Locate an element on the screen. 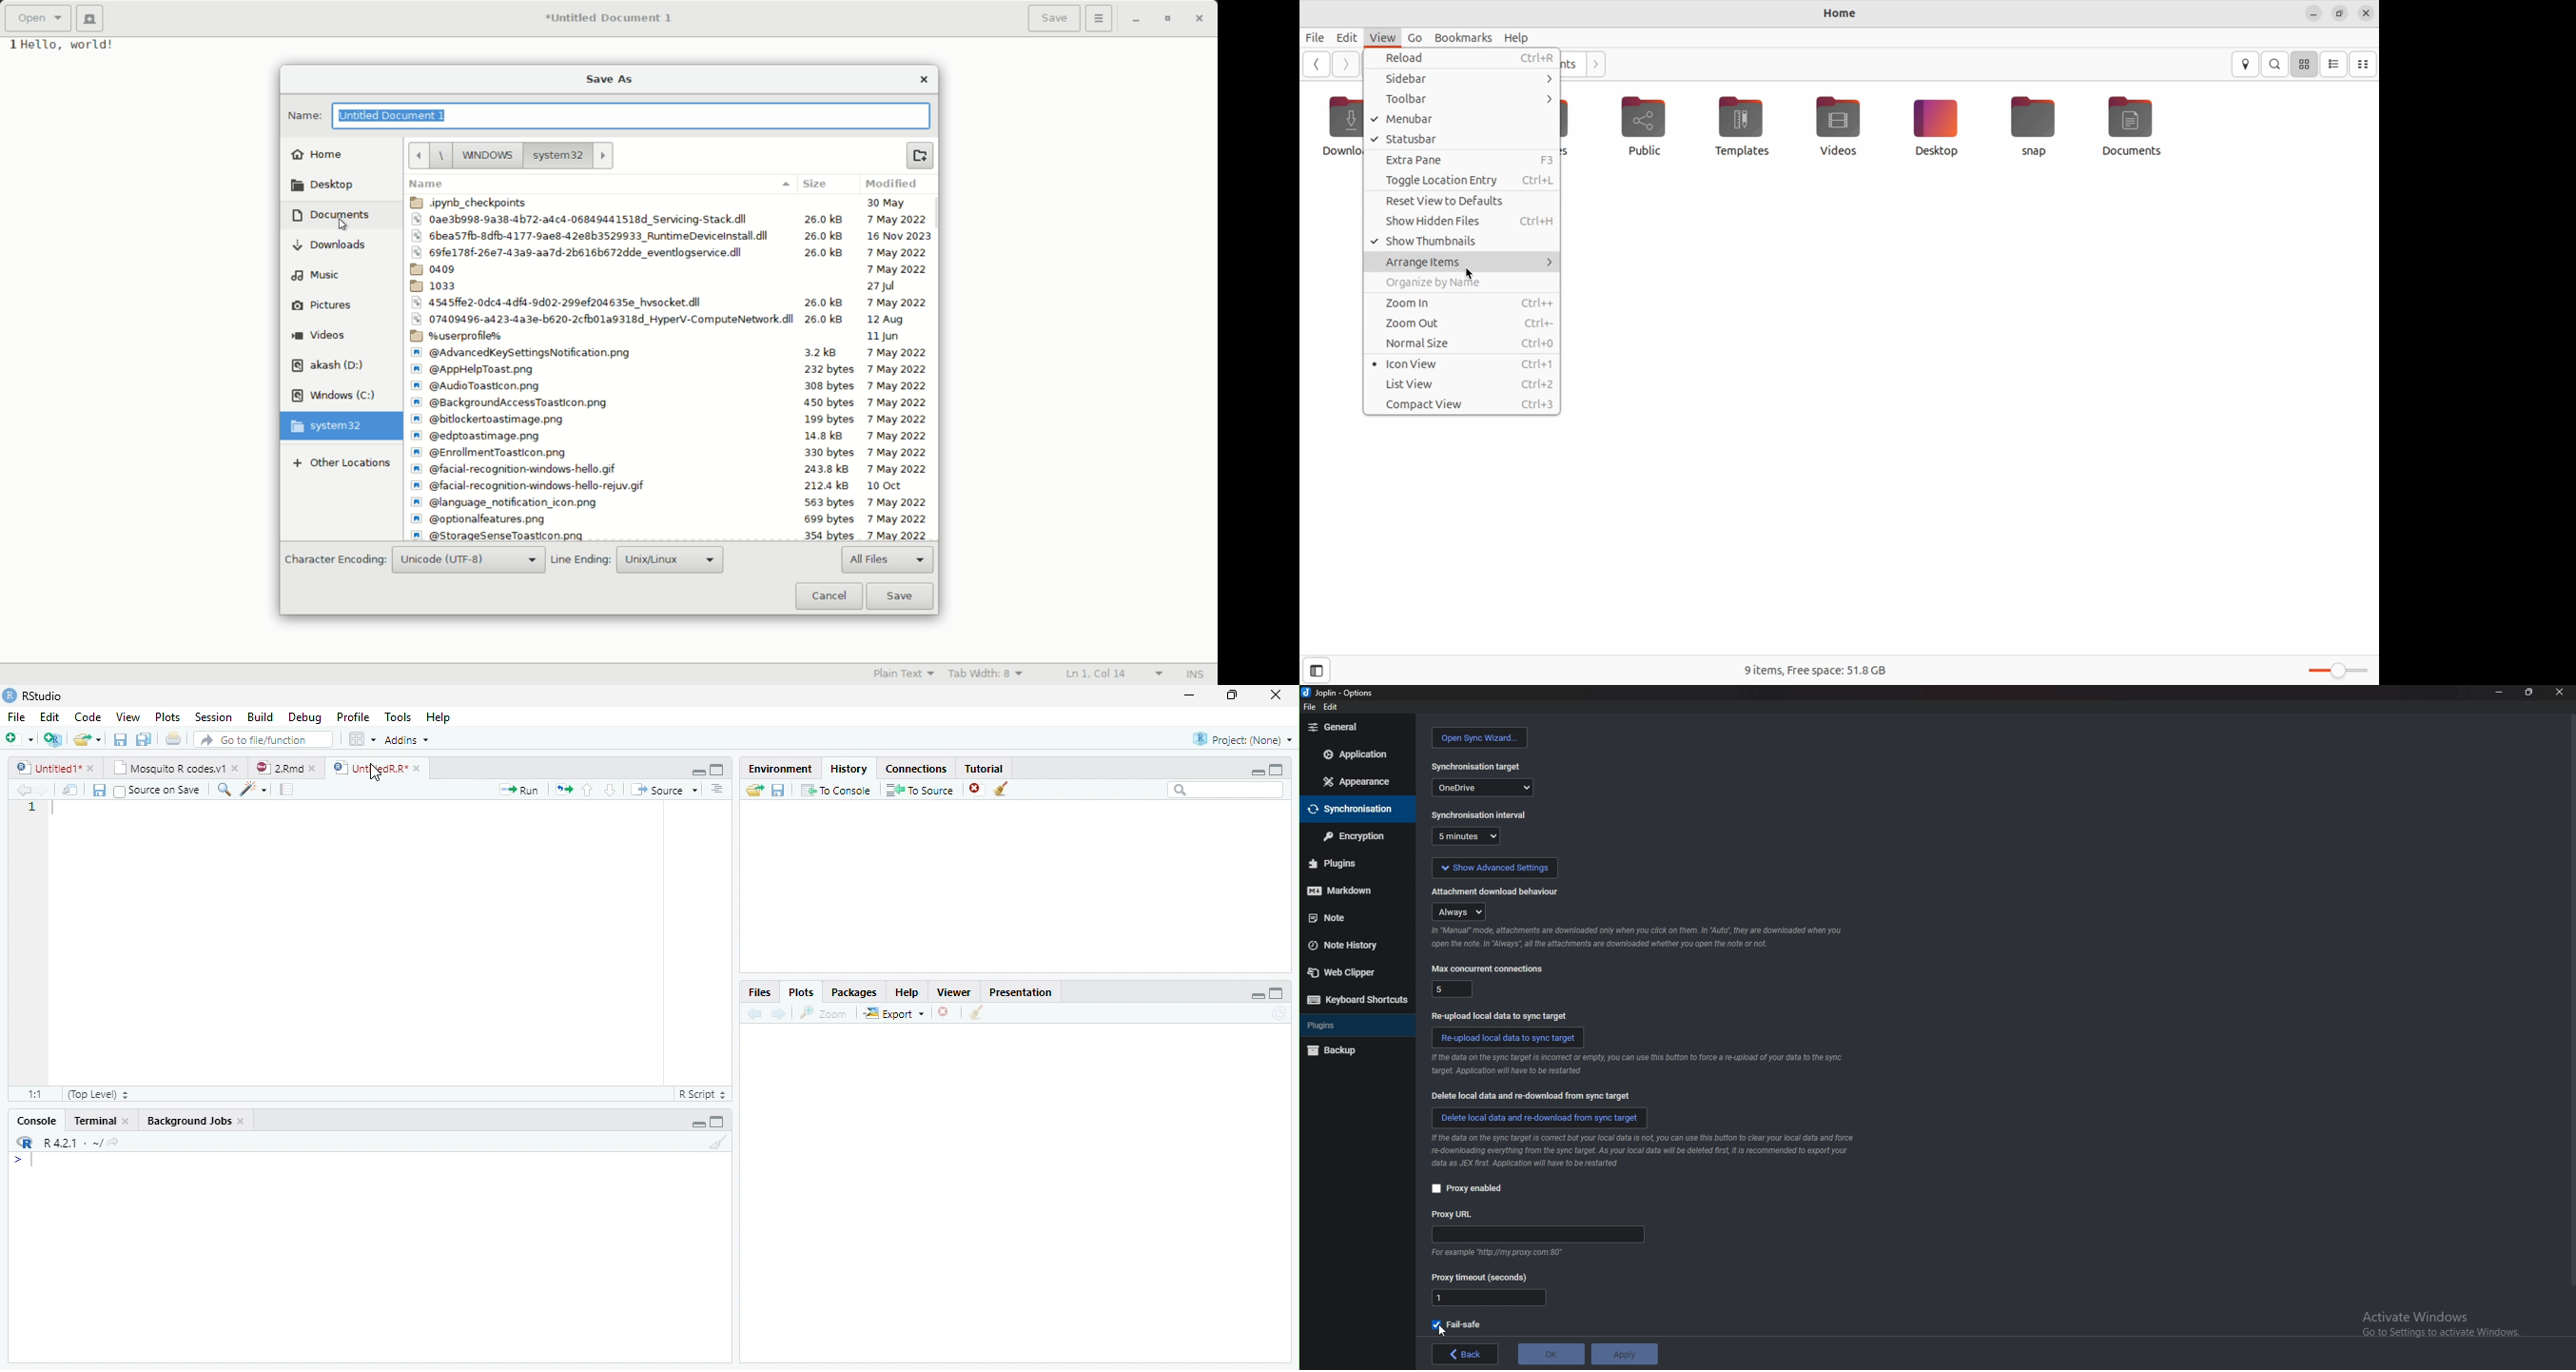 The image size is (2576, 1372). Source is located at coordinates (663, 789).